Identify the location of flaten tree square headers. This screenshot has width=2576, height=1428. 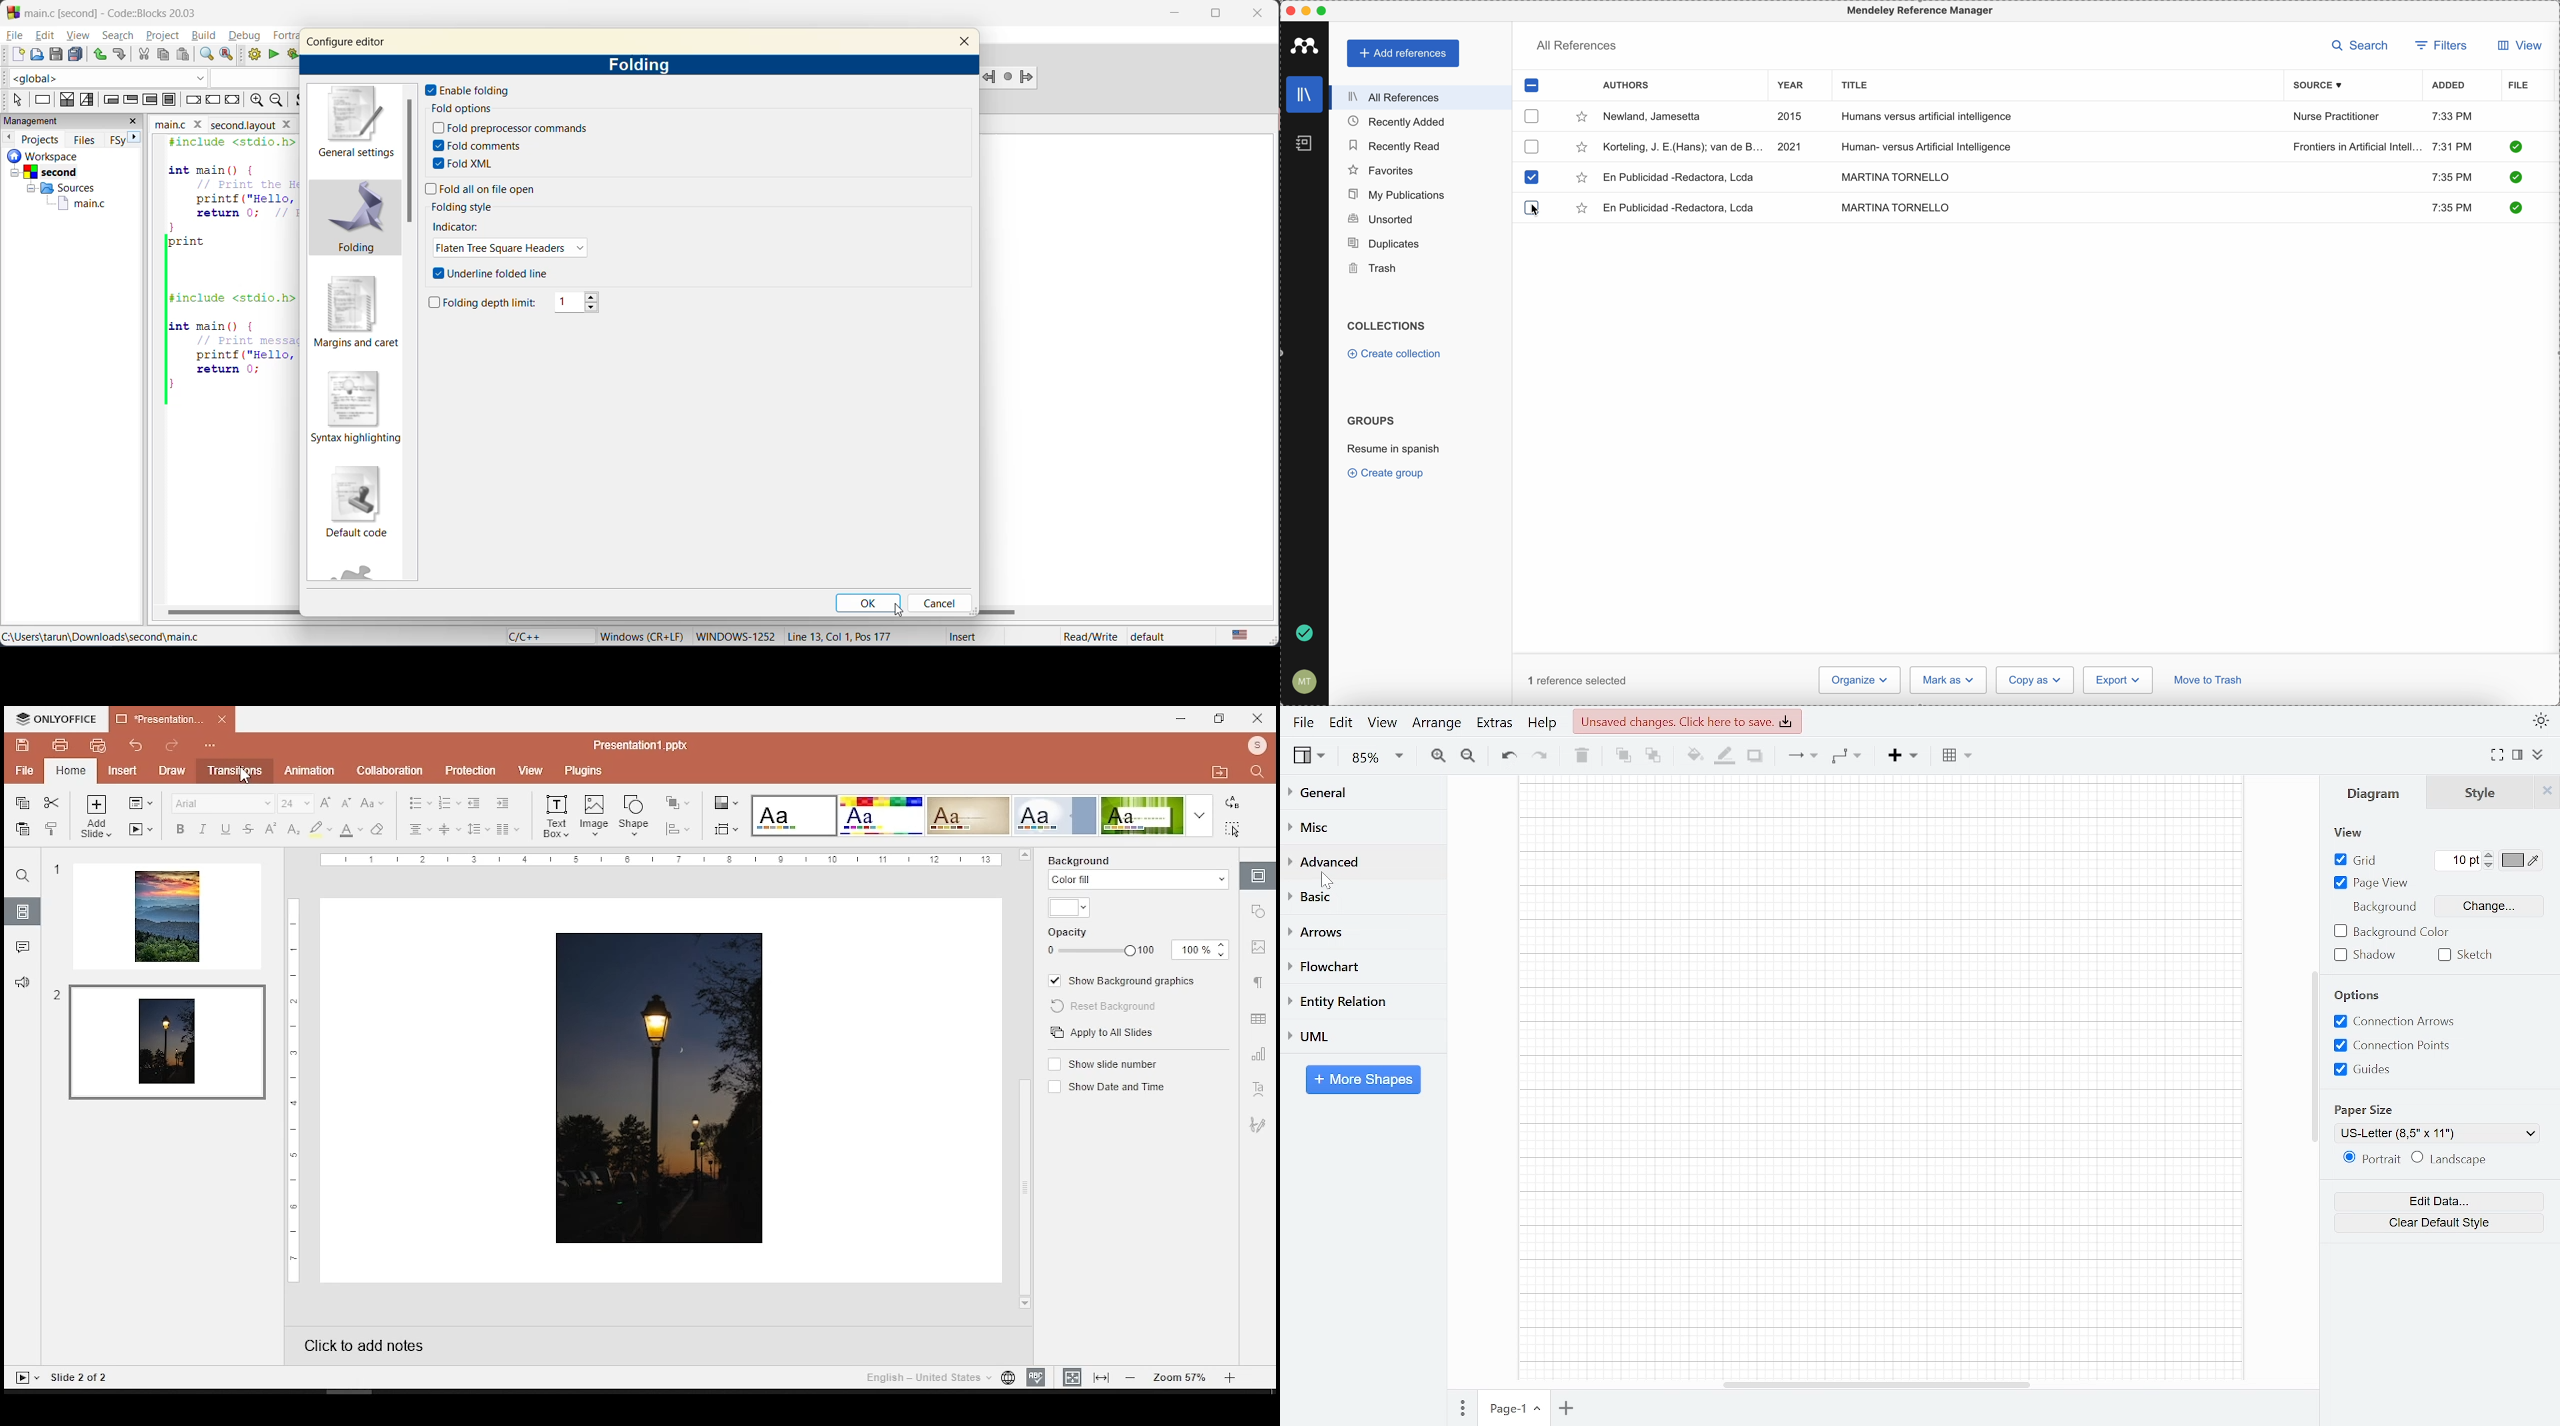
(512, 249).